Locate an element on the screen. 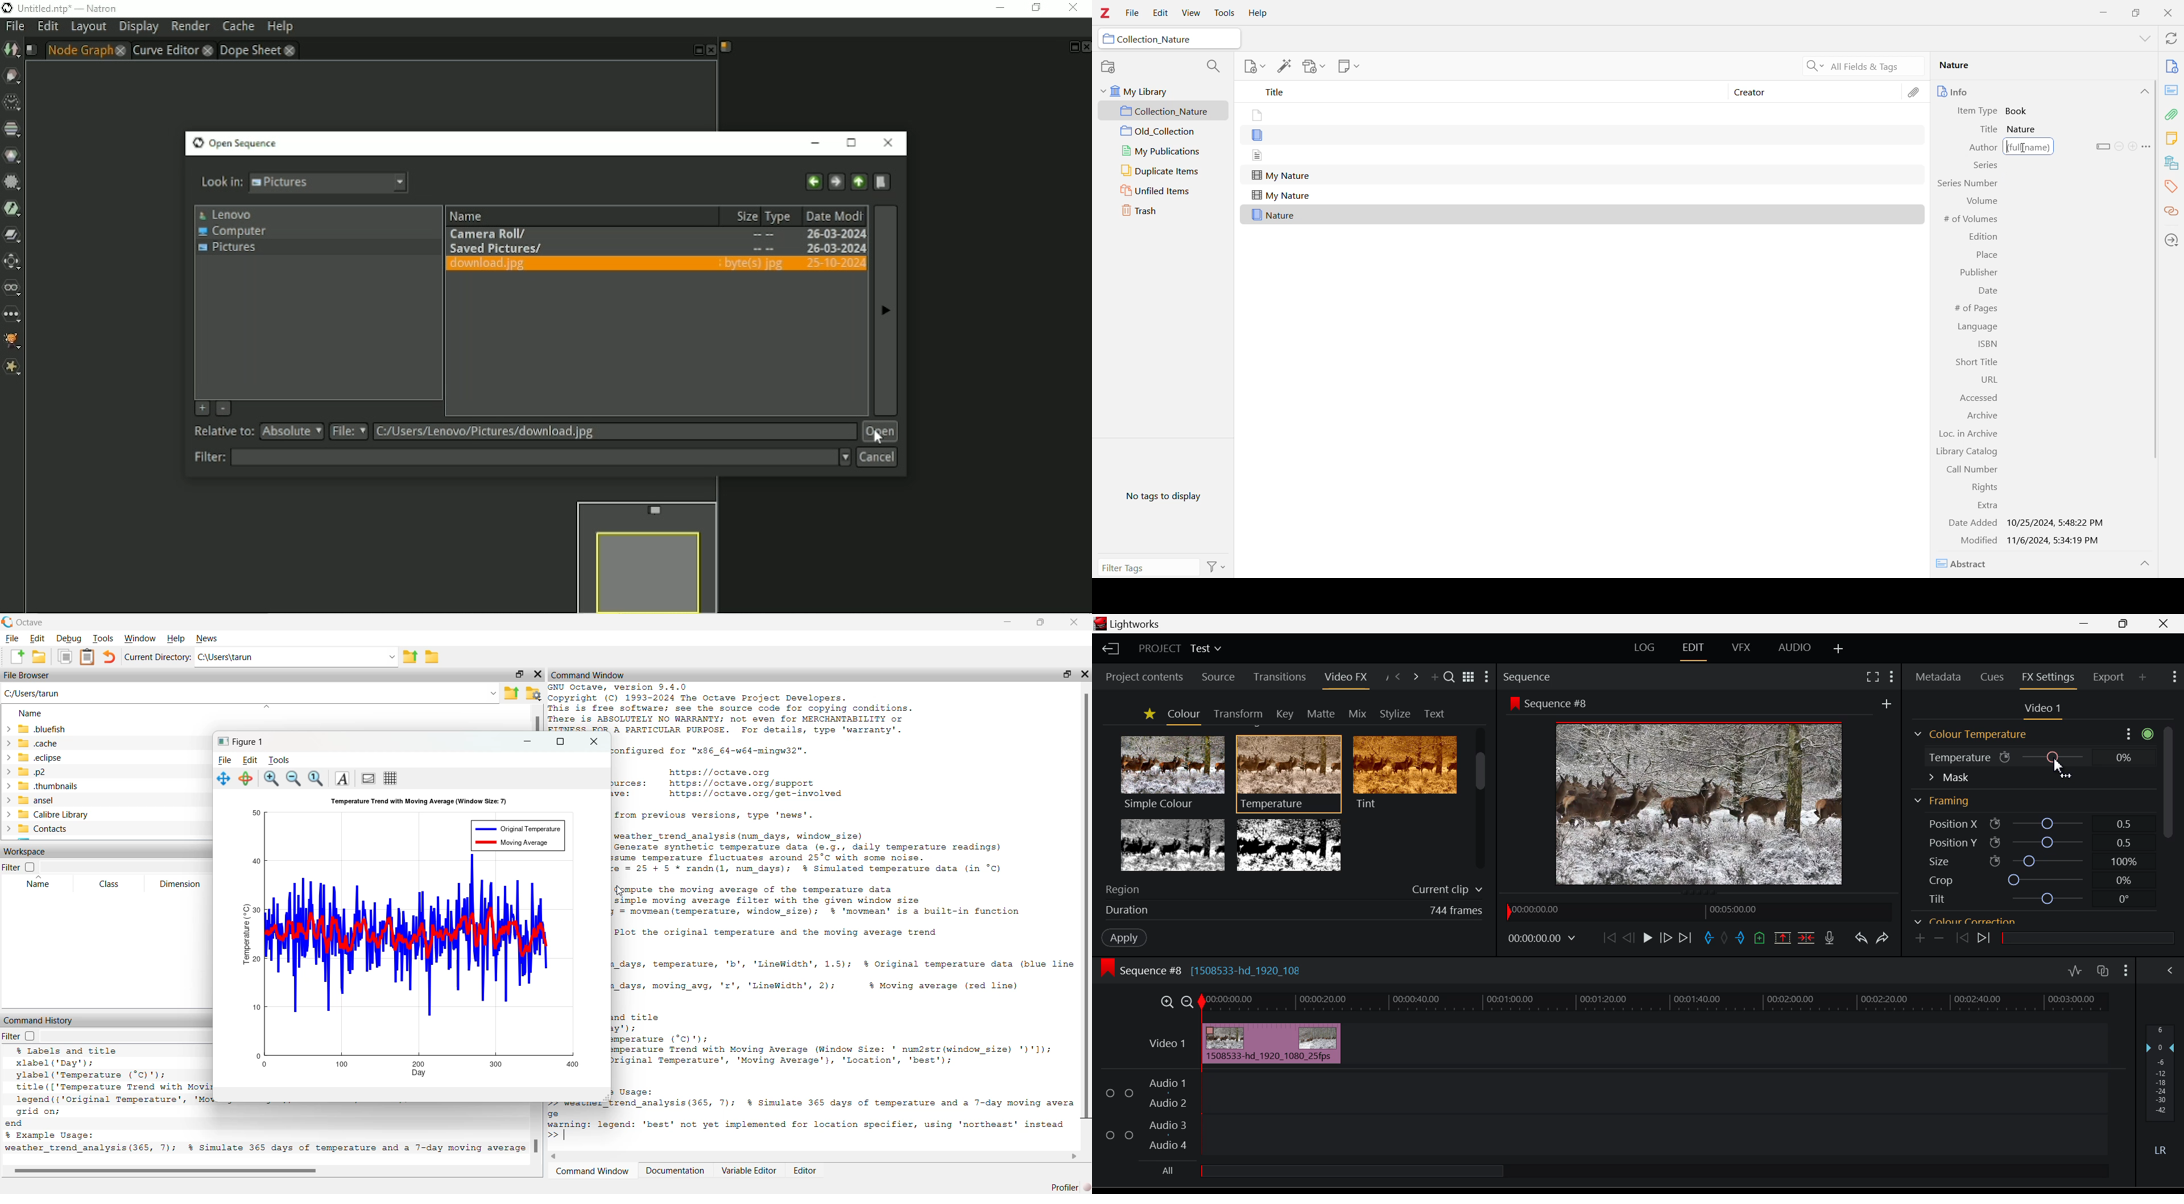 The width and height of the screenshot is (2184, 1204). xlabel ("Sum of Two Dice’);

ylabel ('Probability'):

title (['Probability Distribution of Rolling Two Dice (', num2str (num rolls), ' Rolls)'l):
grid on;

xticks (2:12); % Set x-ticks to represent sums from 2 to 12

d

Example Usage:

mulate_dice_rolls(10000); % Simulate 10,000 rolls of two dice

Octave 9.4.0, Wed Feb 26 11:22:56 2025 GMT <unknown@Richie_rich> is located at coordinates (108, 1092).